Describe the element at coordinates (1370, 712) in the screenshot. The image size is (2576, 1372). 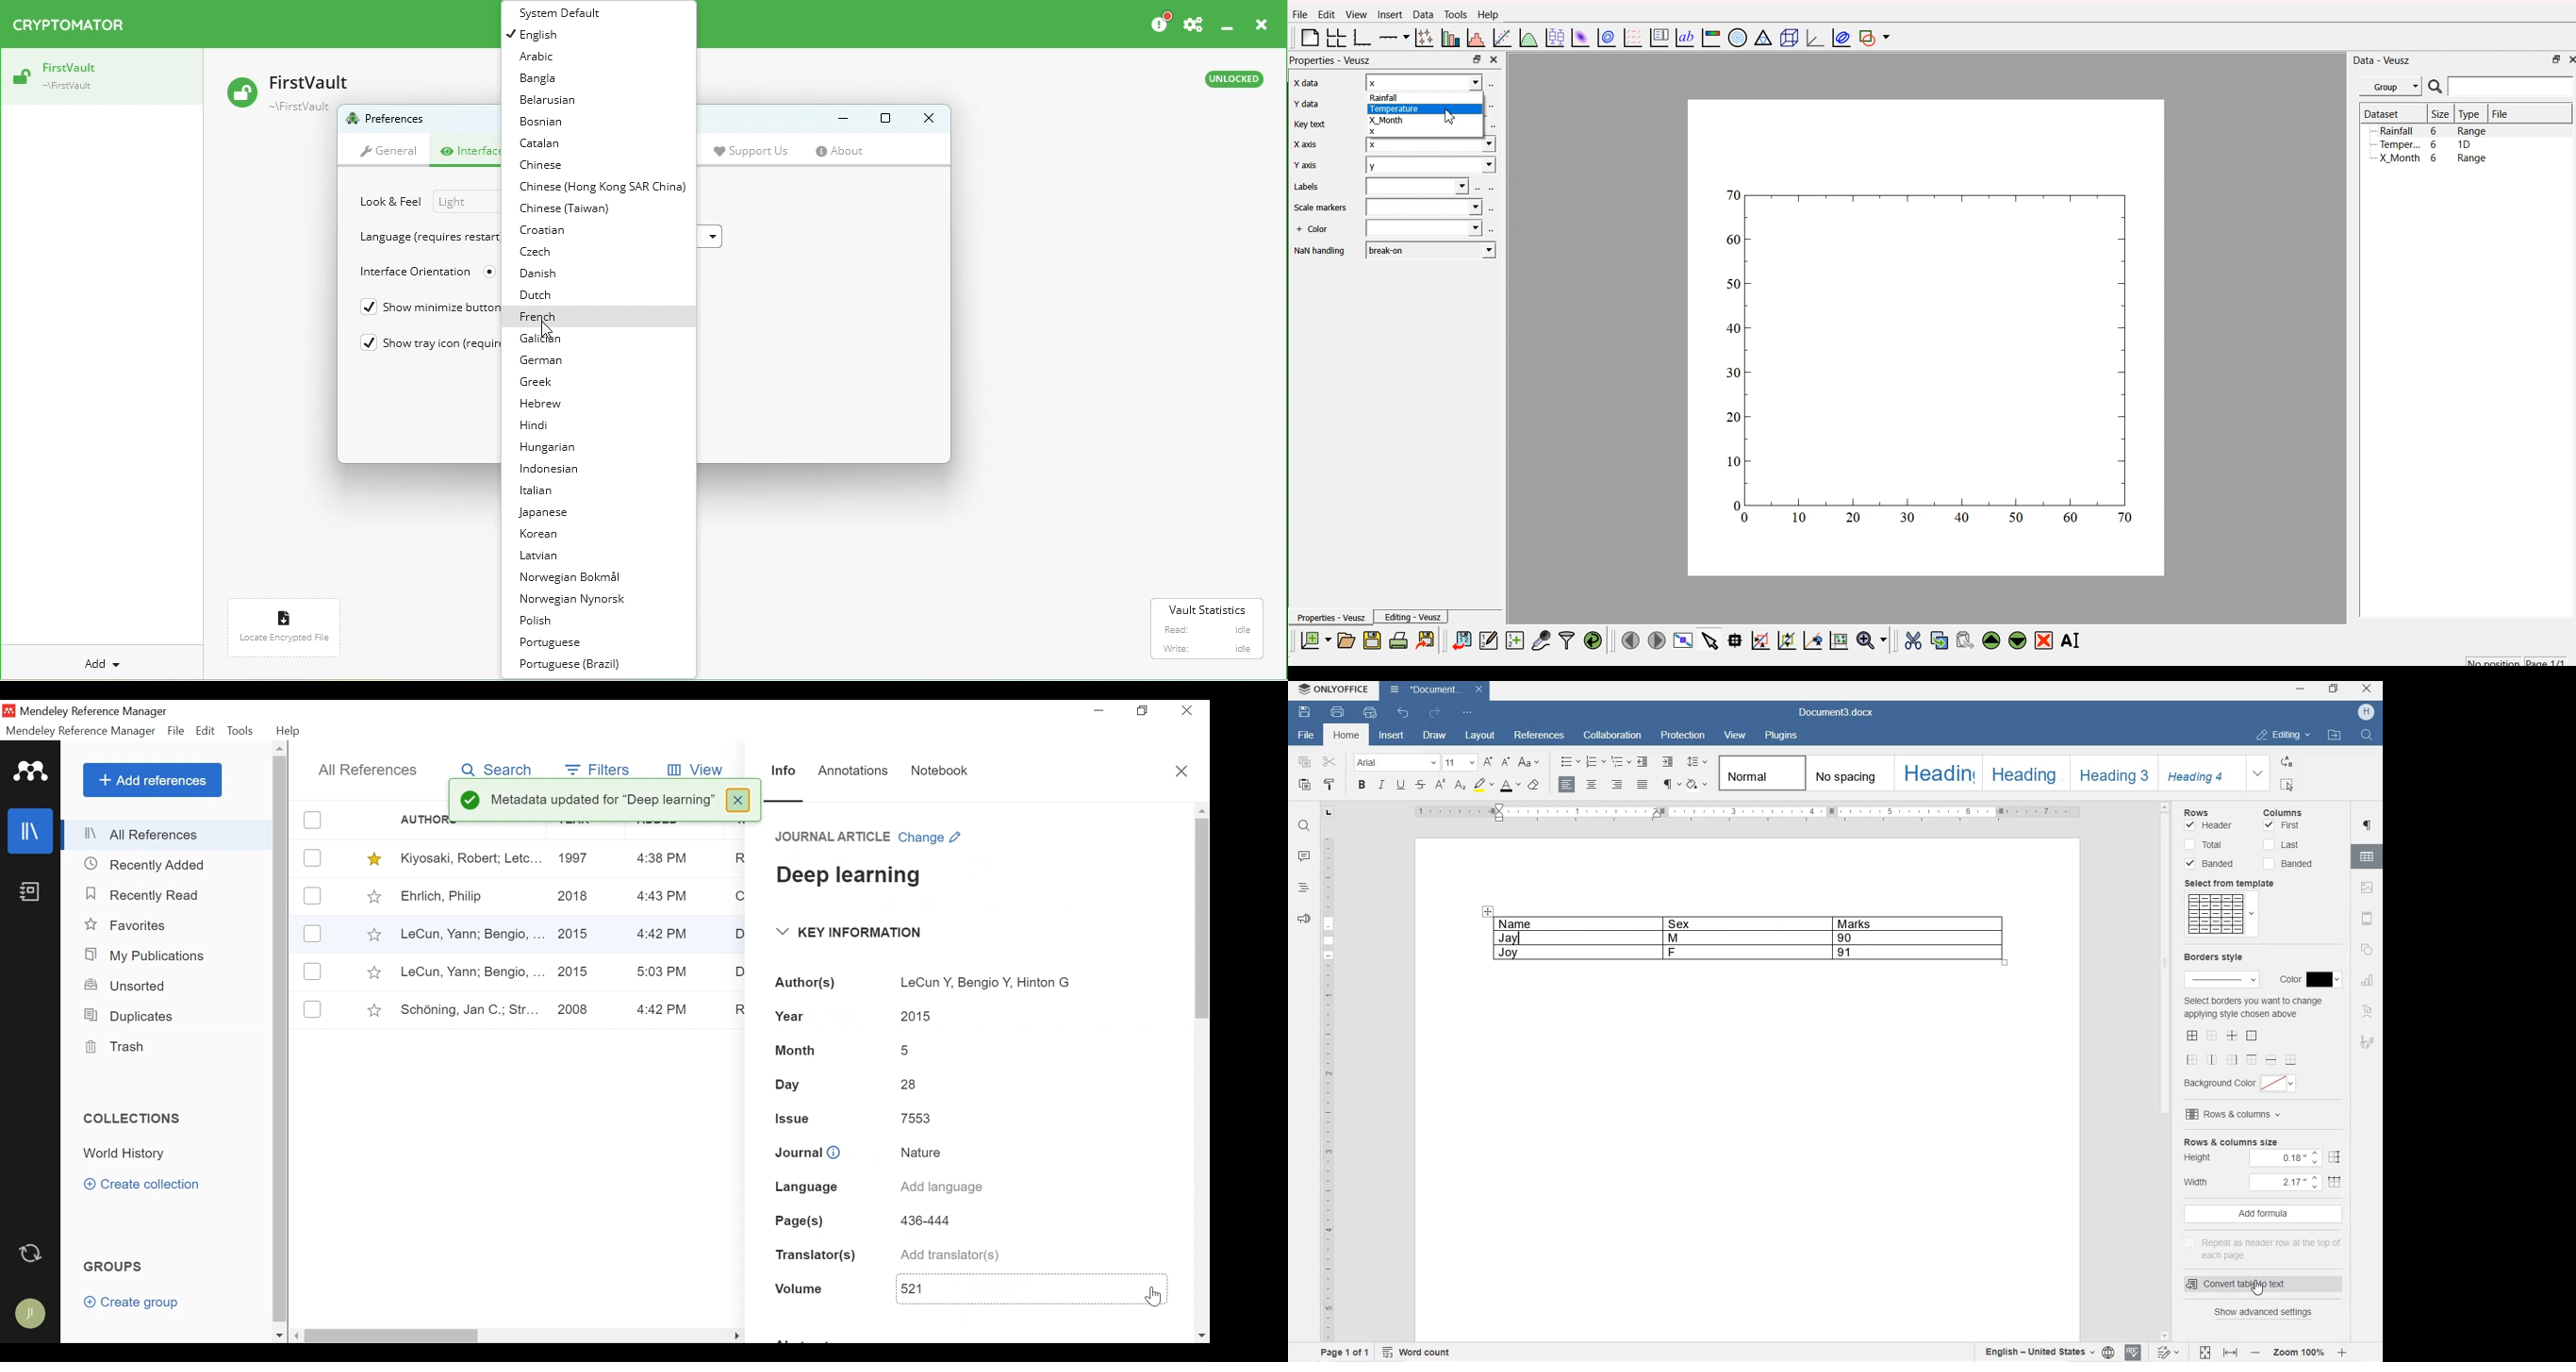
I see `QUICK PRINT` at that location.